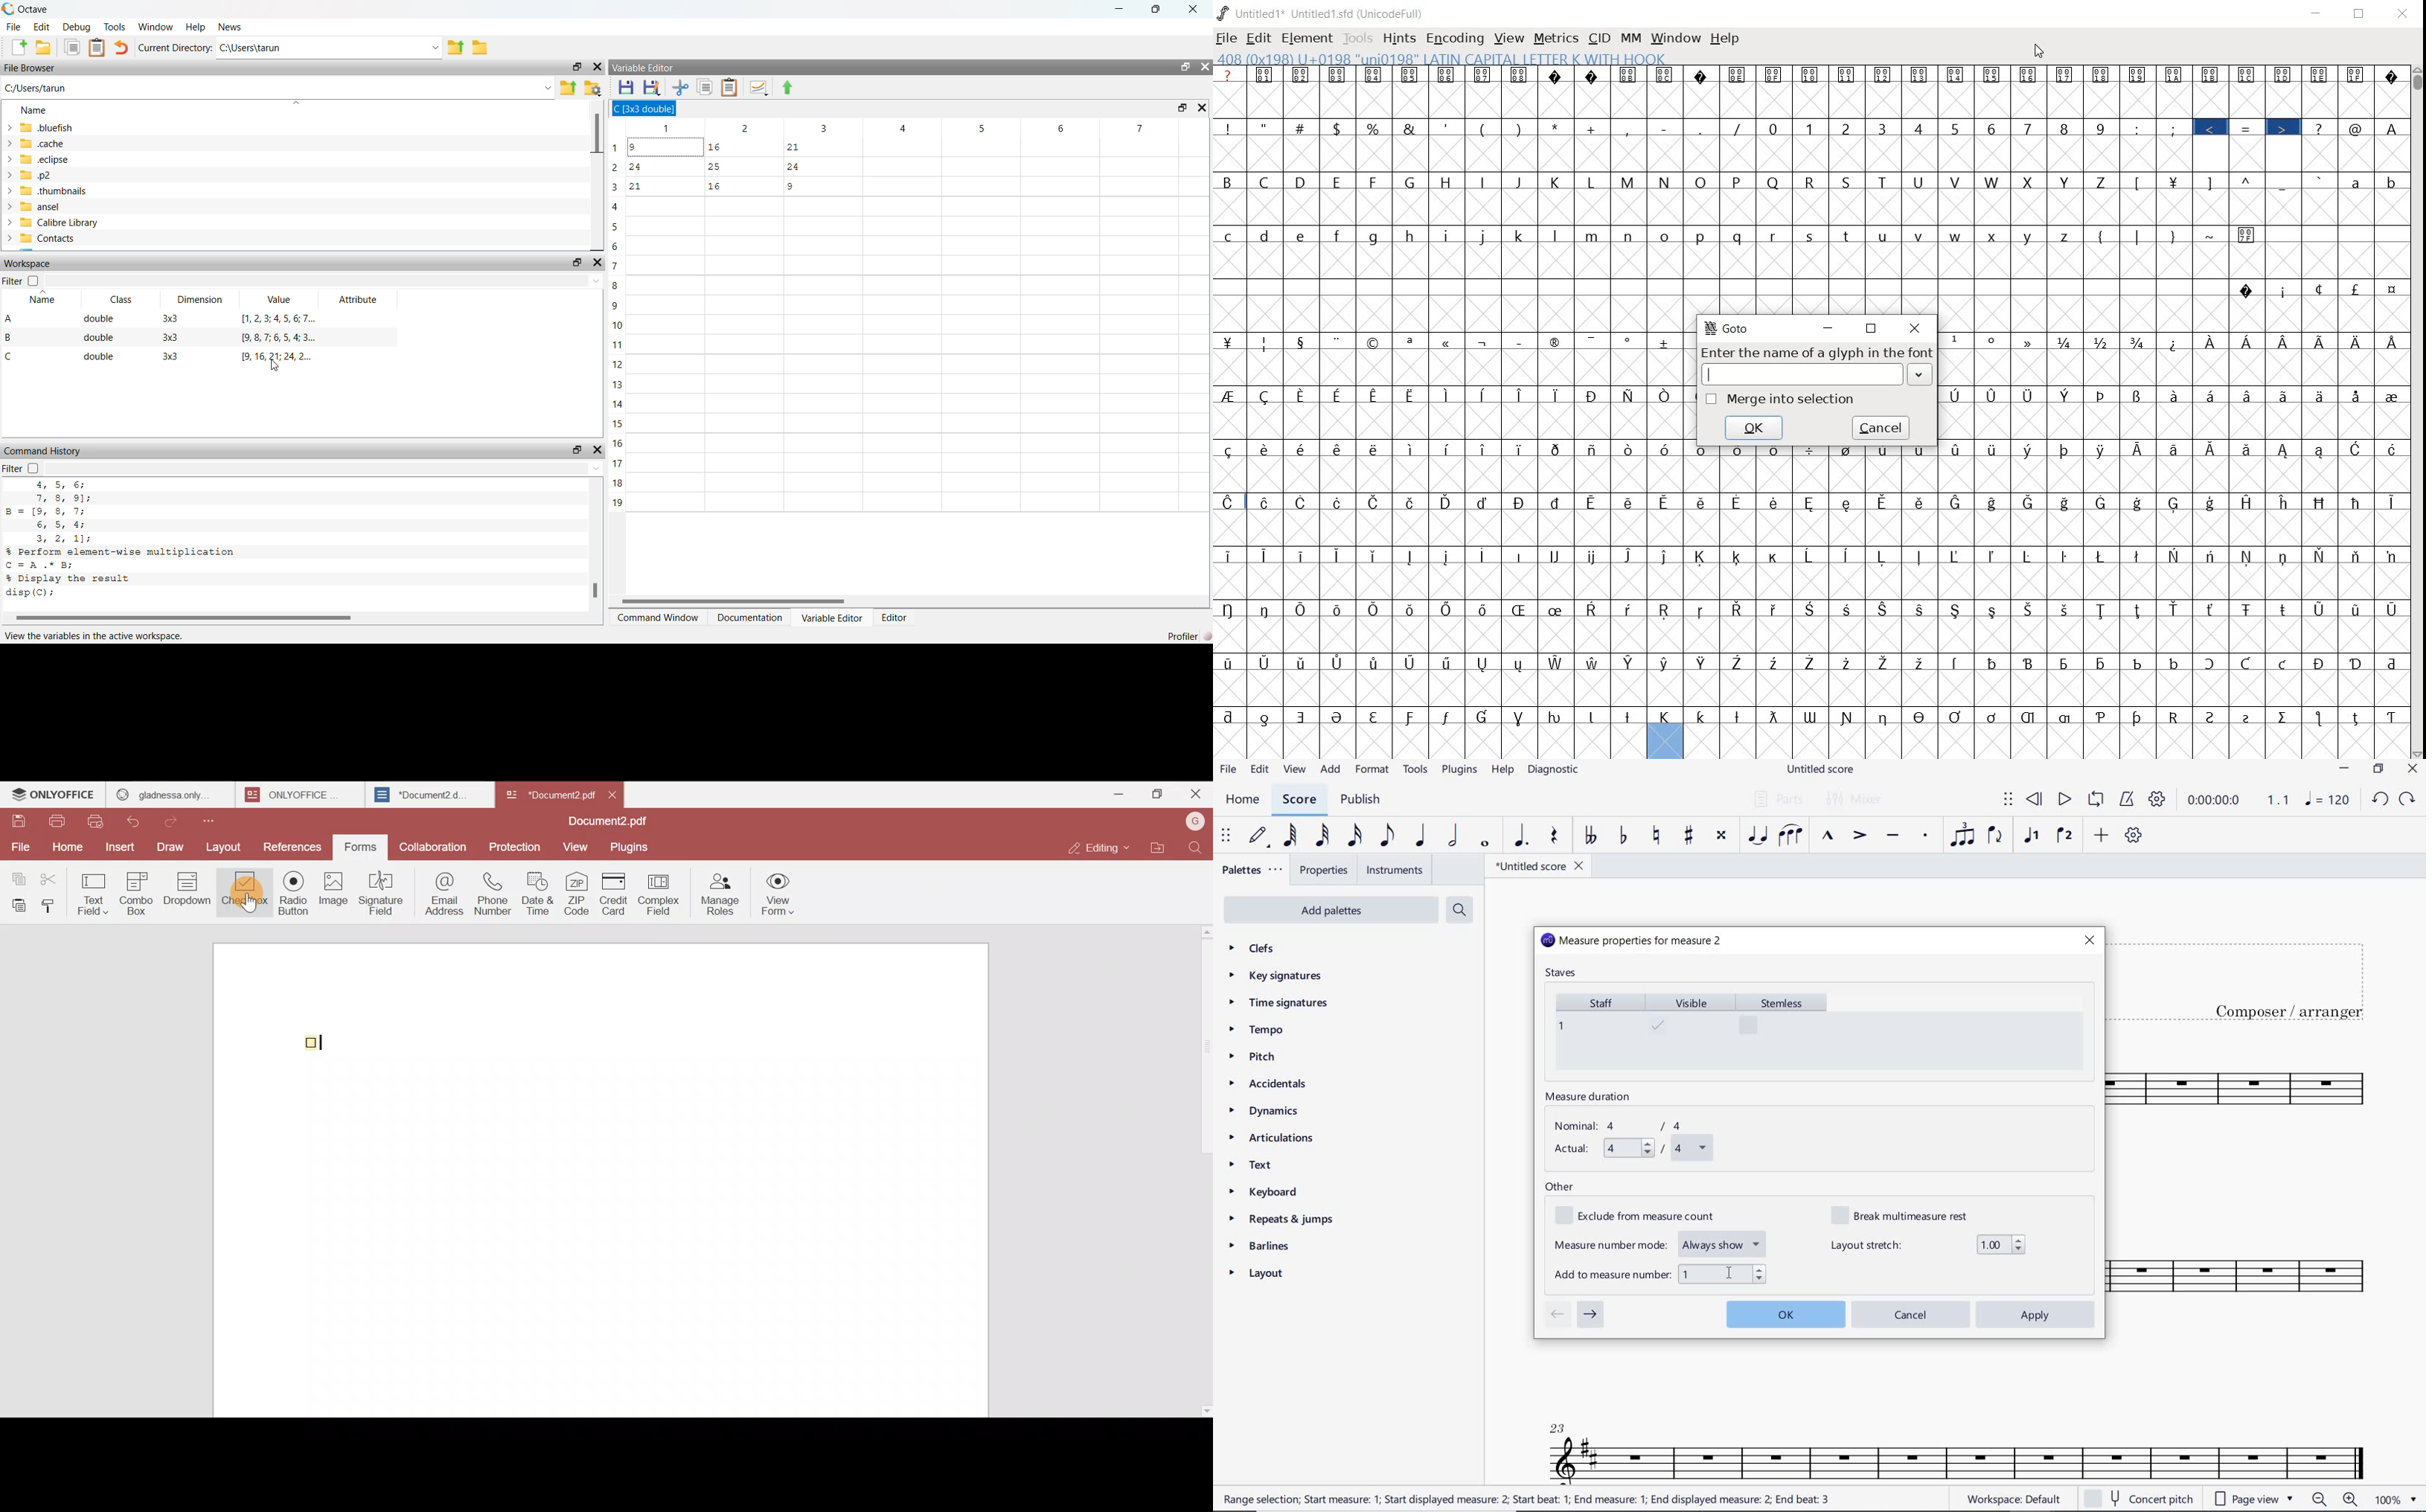 This screenshot has width=2436, height=1512. I want to click on 64TH NOTE, so click(1292, 836).